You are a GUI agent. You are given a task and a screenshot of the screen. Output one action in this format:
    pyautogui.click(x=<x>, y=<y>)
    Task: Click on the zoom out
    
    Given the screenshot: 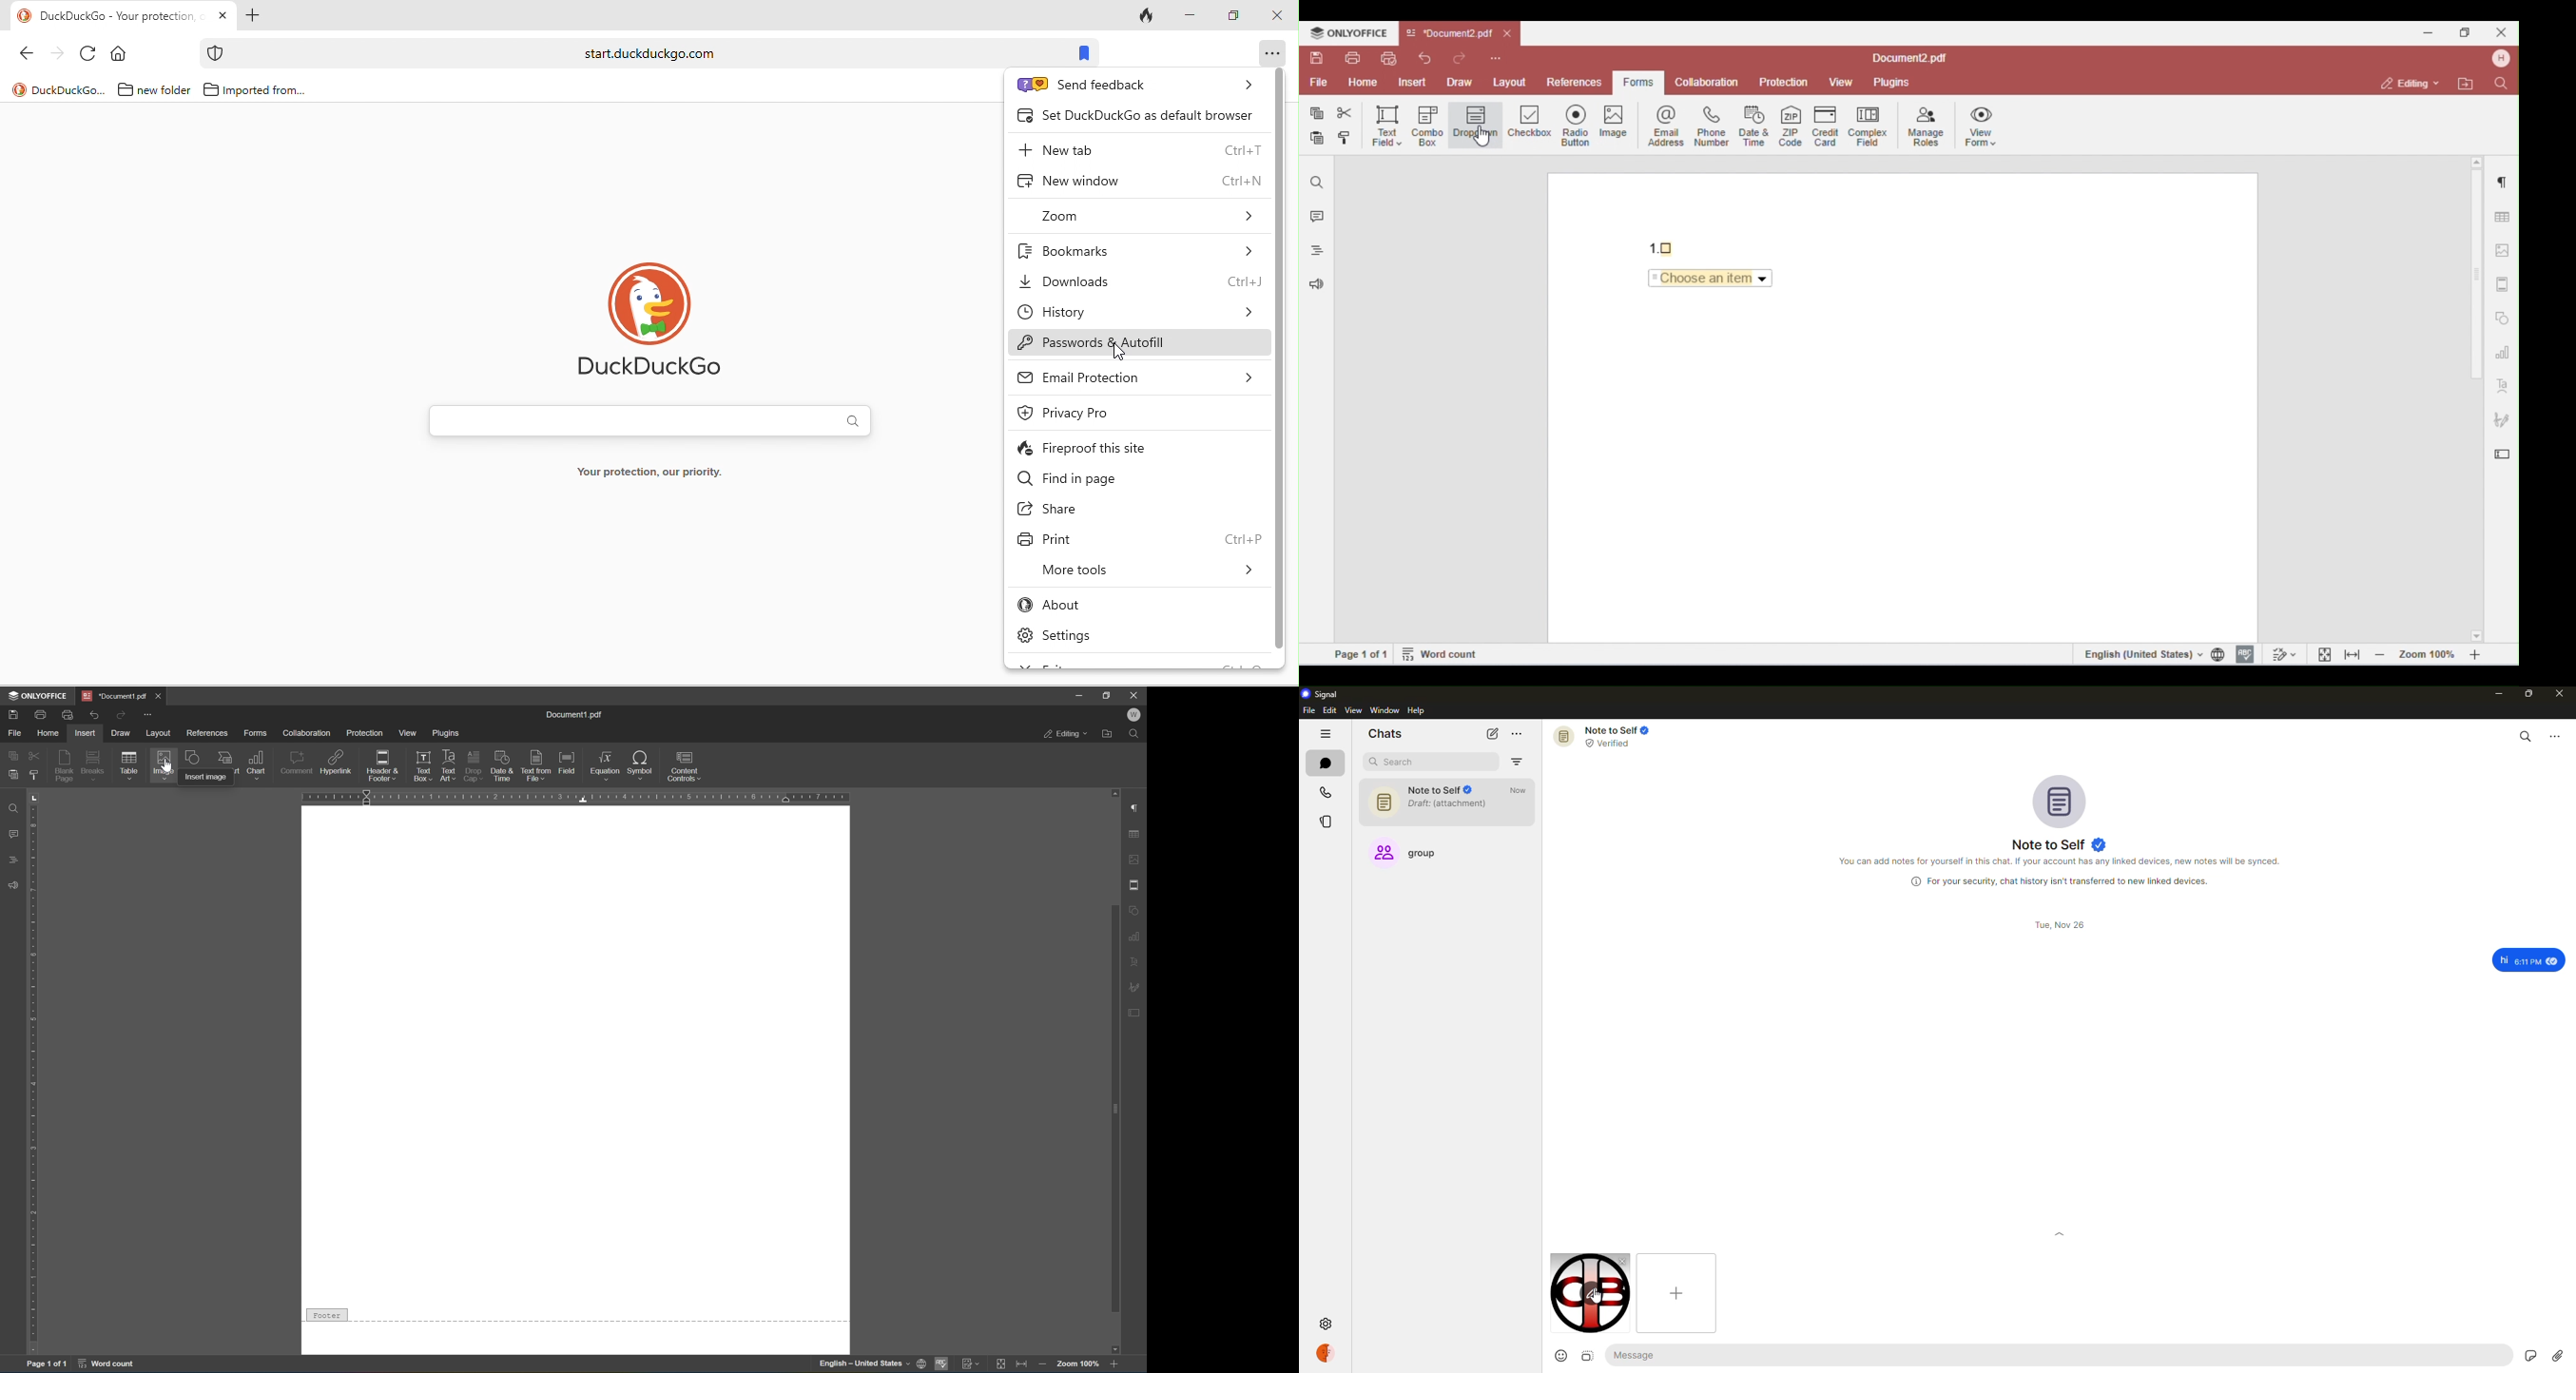 What is the action you would take?
    pyautogui.click(x=1042, y=1364)
    